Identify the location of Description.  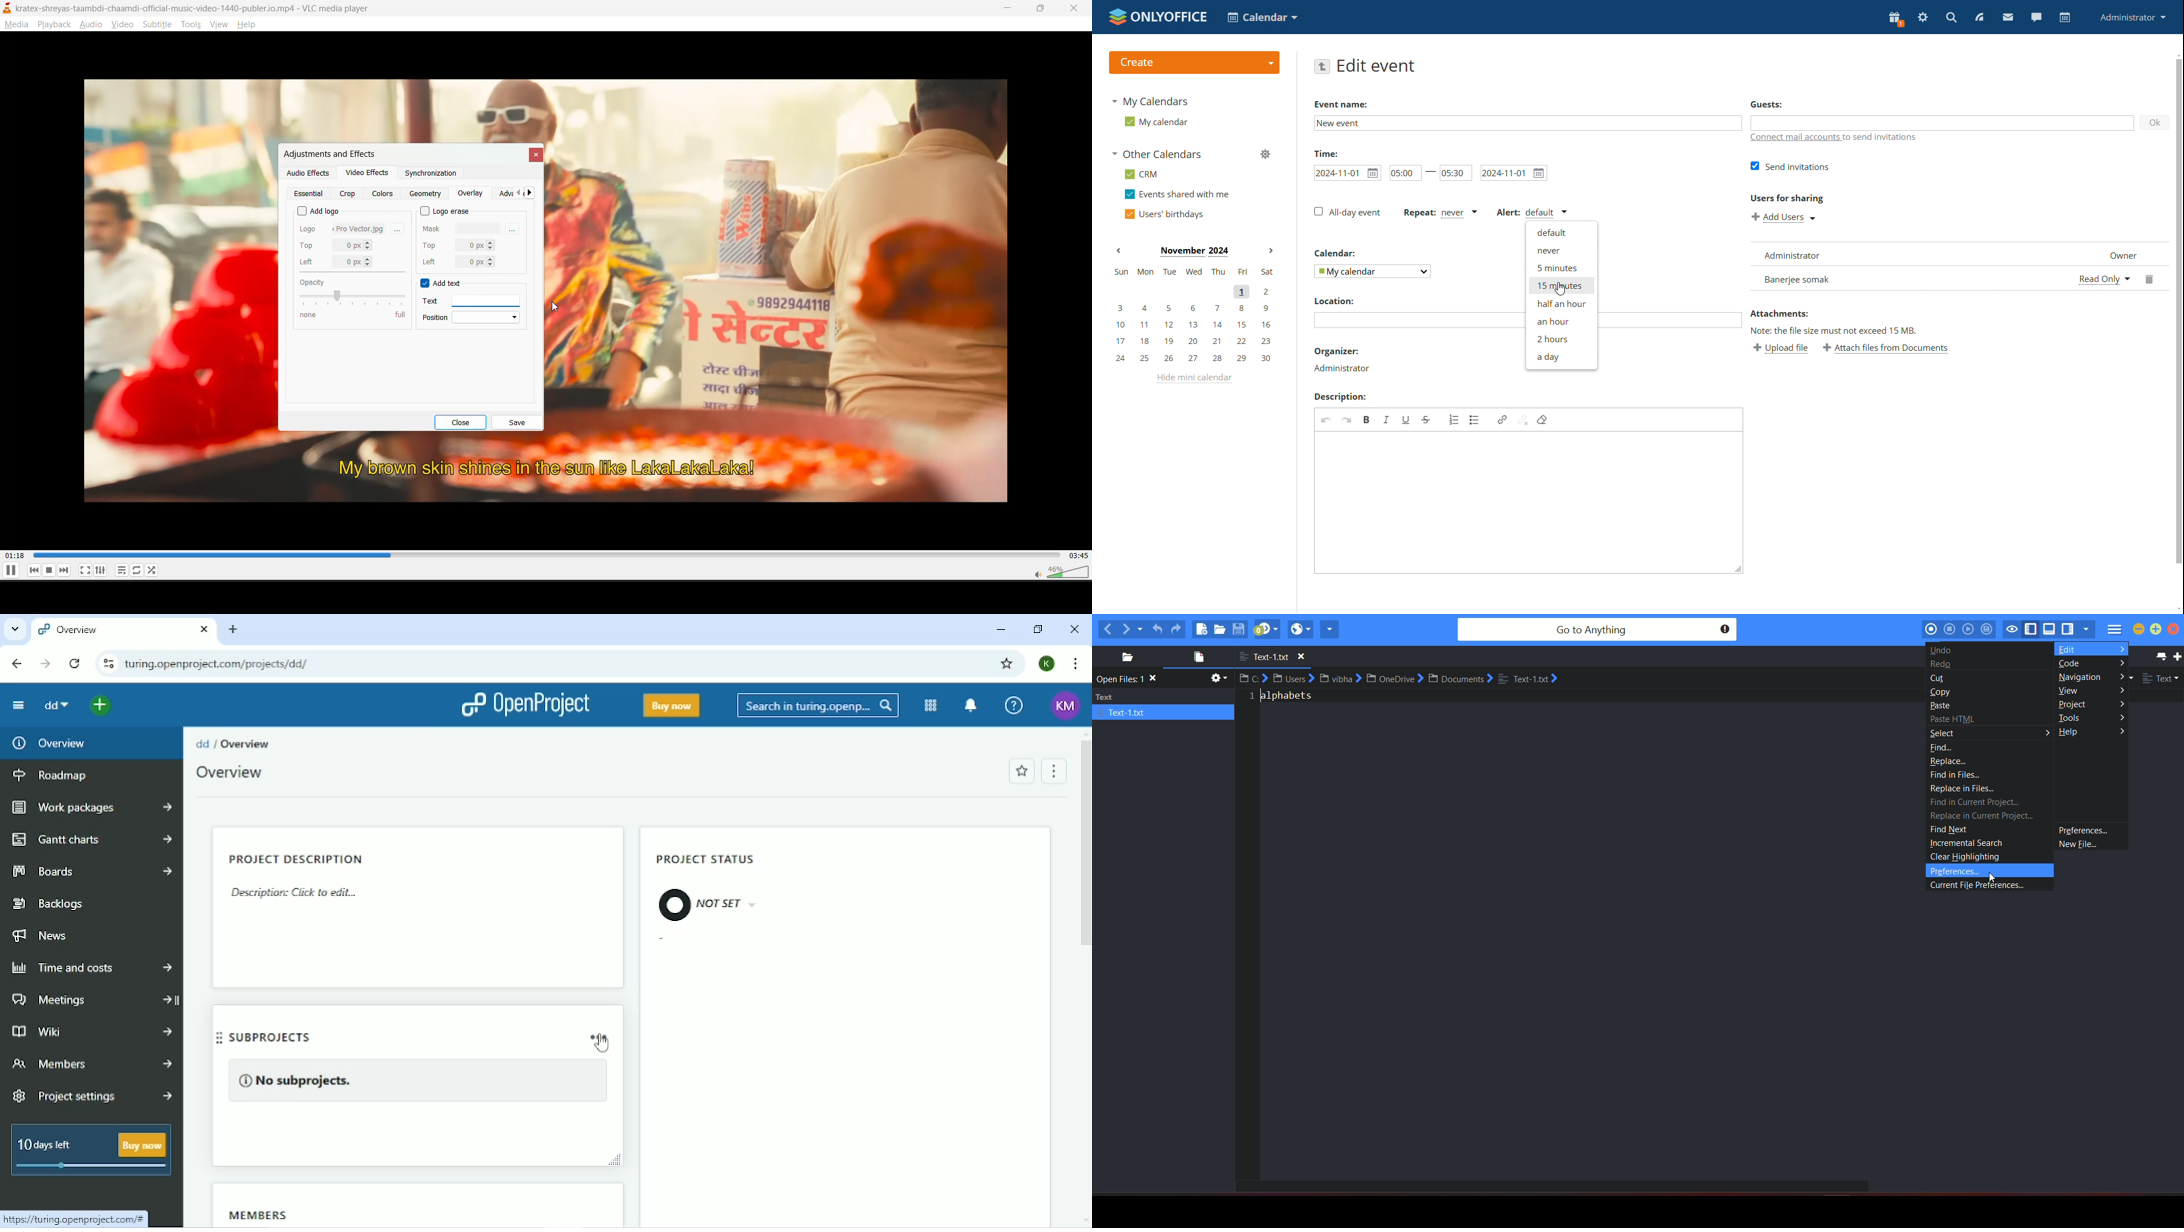
(1340, 396).